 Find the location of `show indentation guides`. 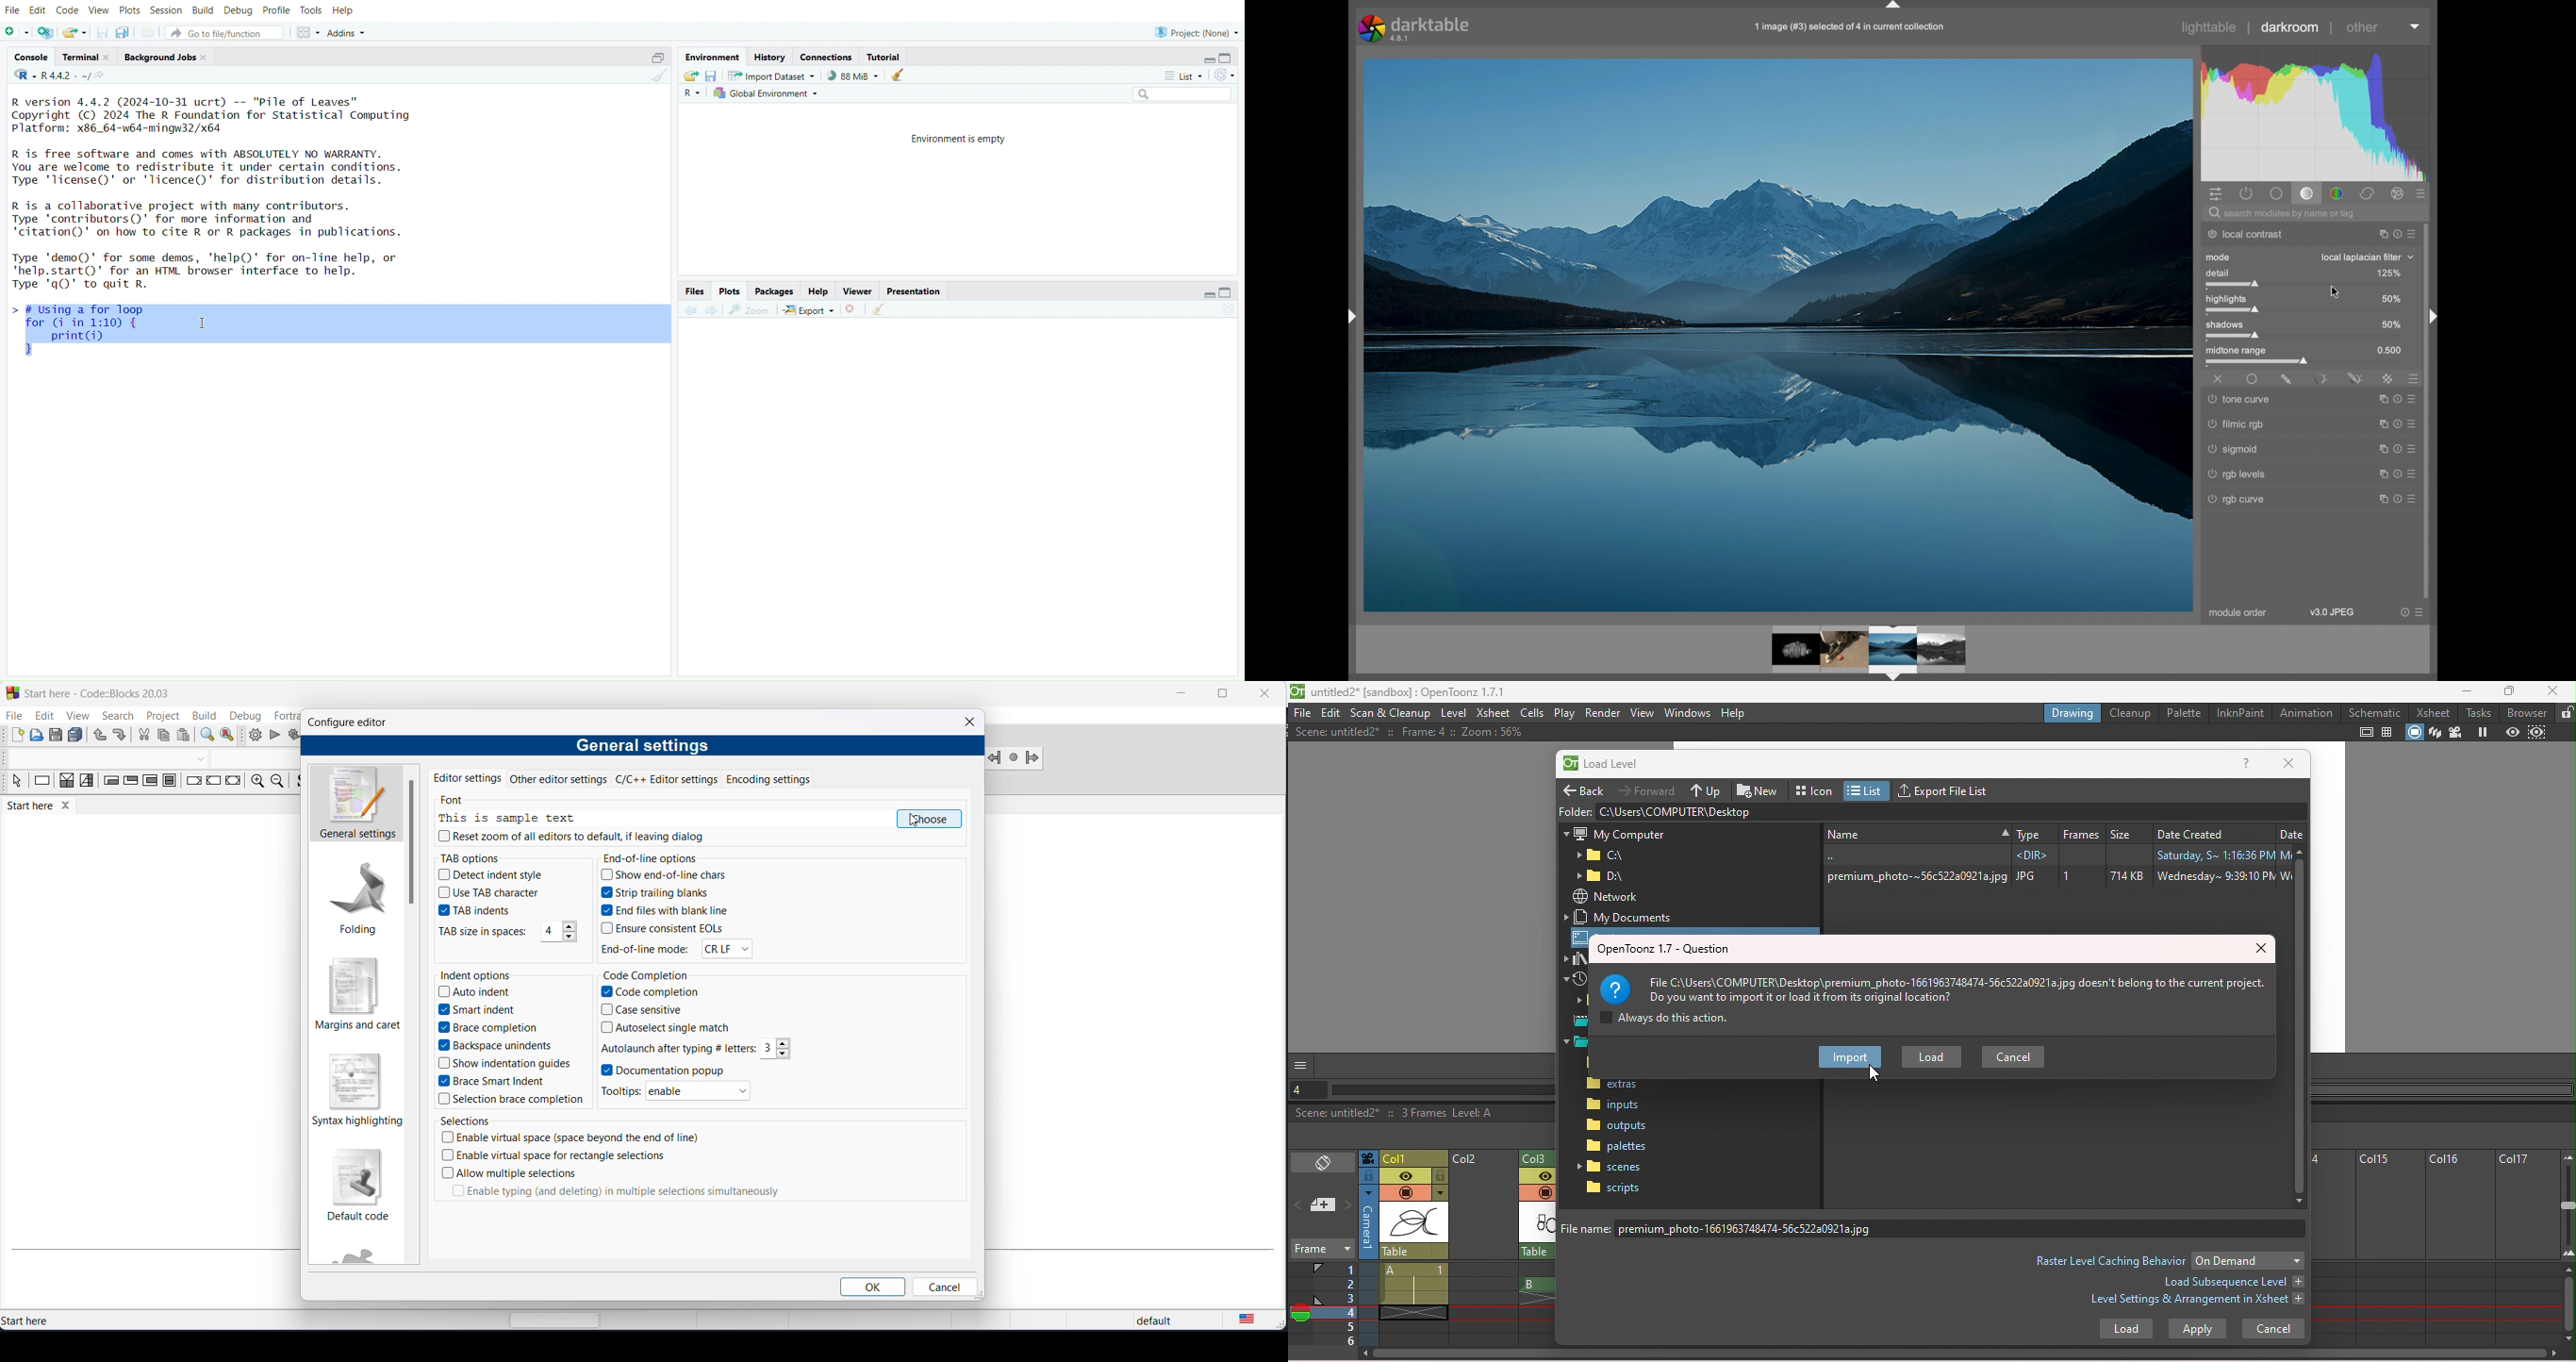

show indentation guides is located at coordinates (505, 1065).